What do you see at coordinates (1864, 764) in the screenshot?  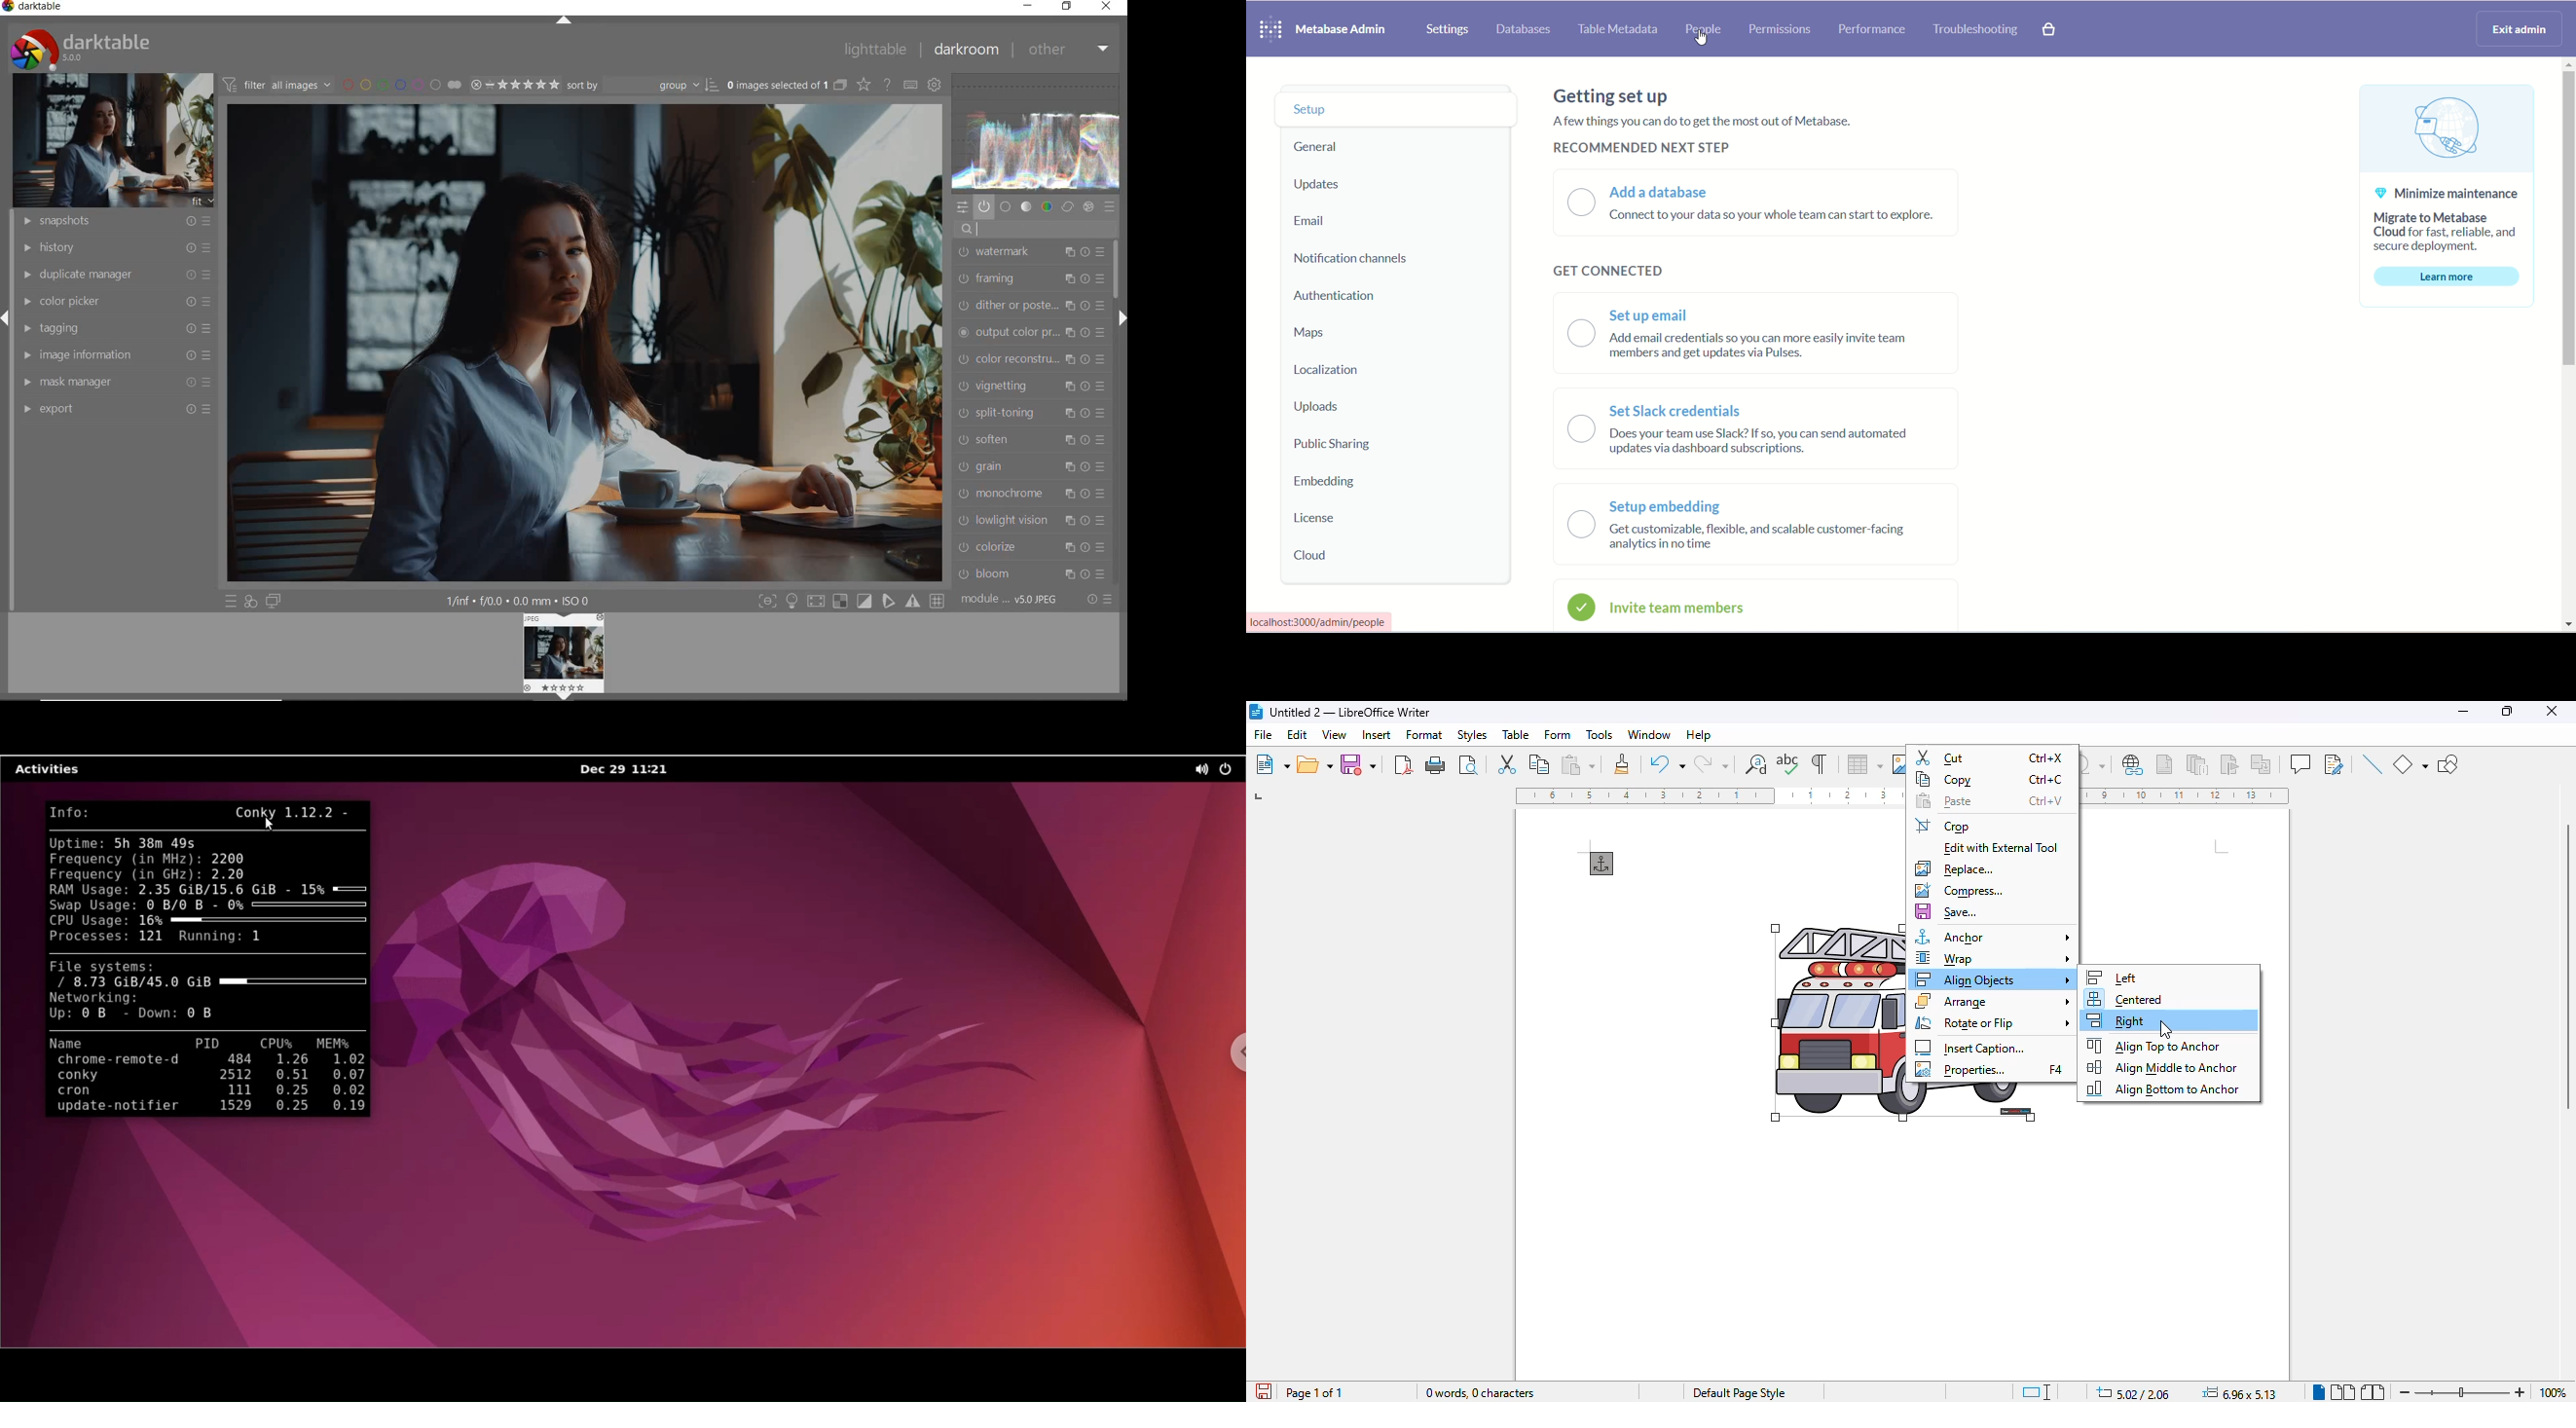 I see `table` at bounding box center [1864, 764].